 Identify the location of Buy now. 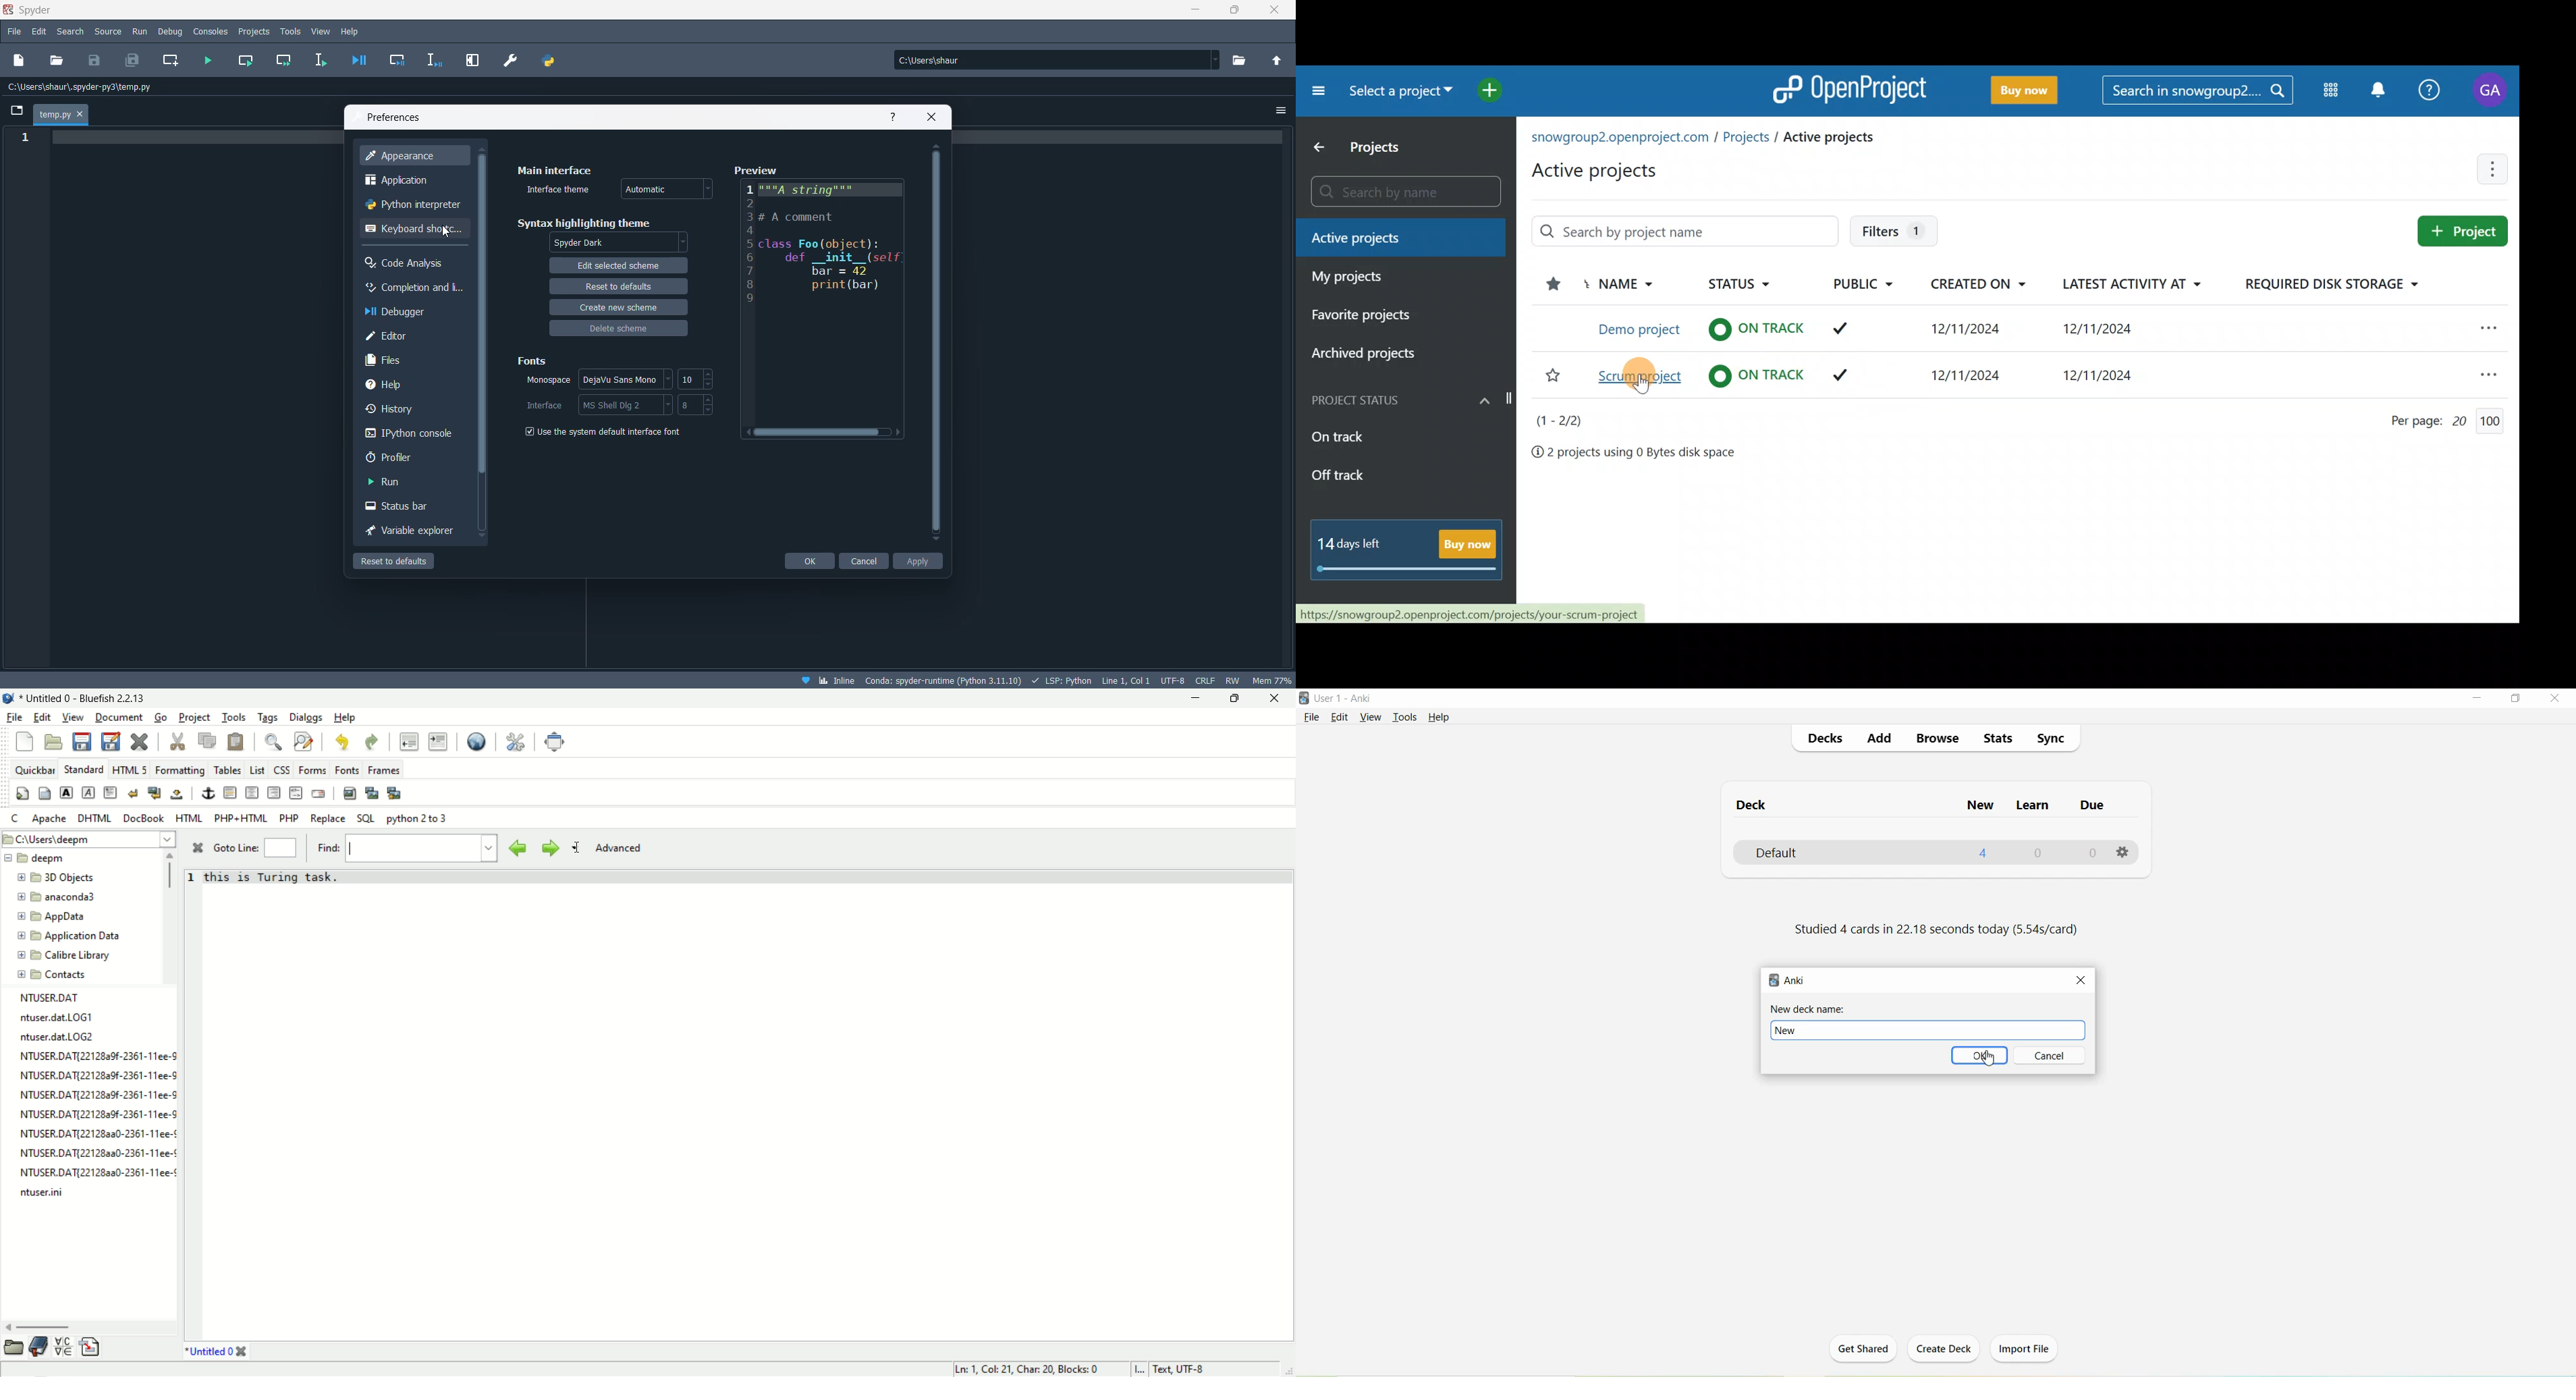
(2033, 91).